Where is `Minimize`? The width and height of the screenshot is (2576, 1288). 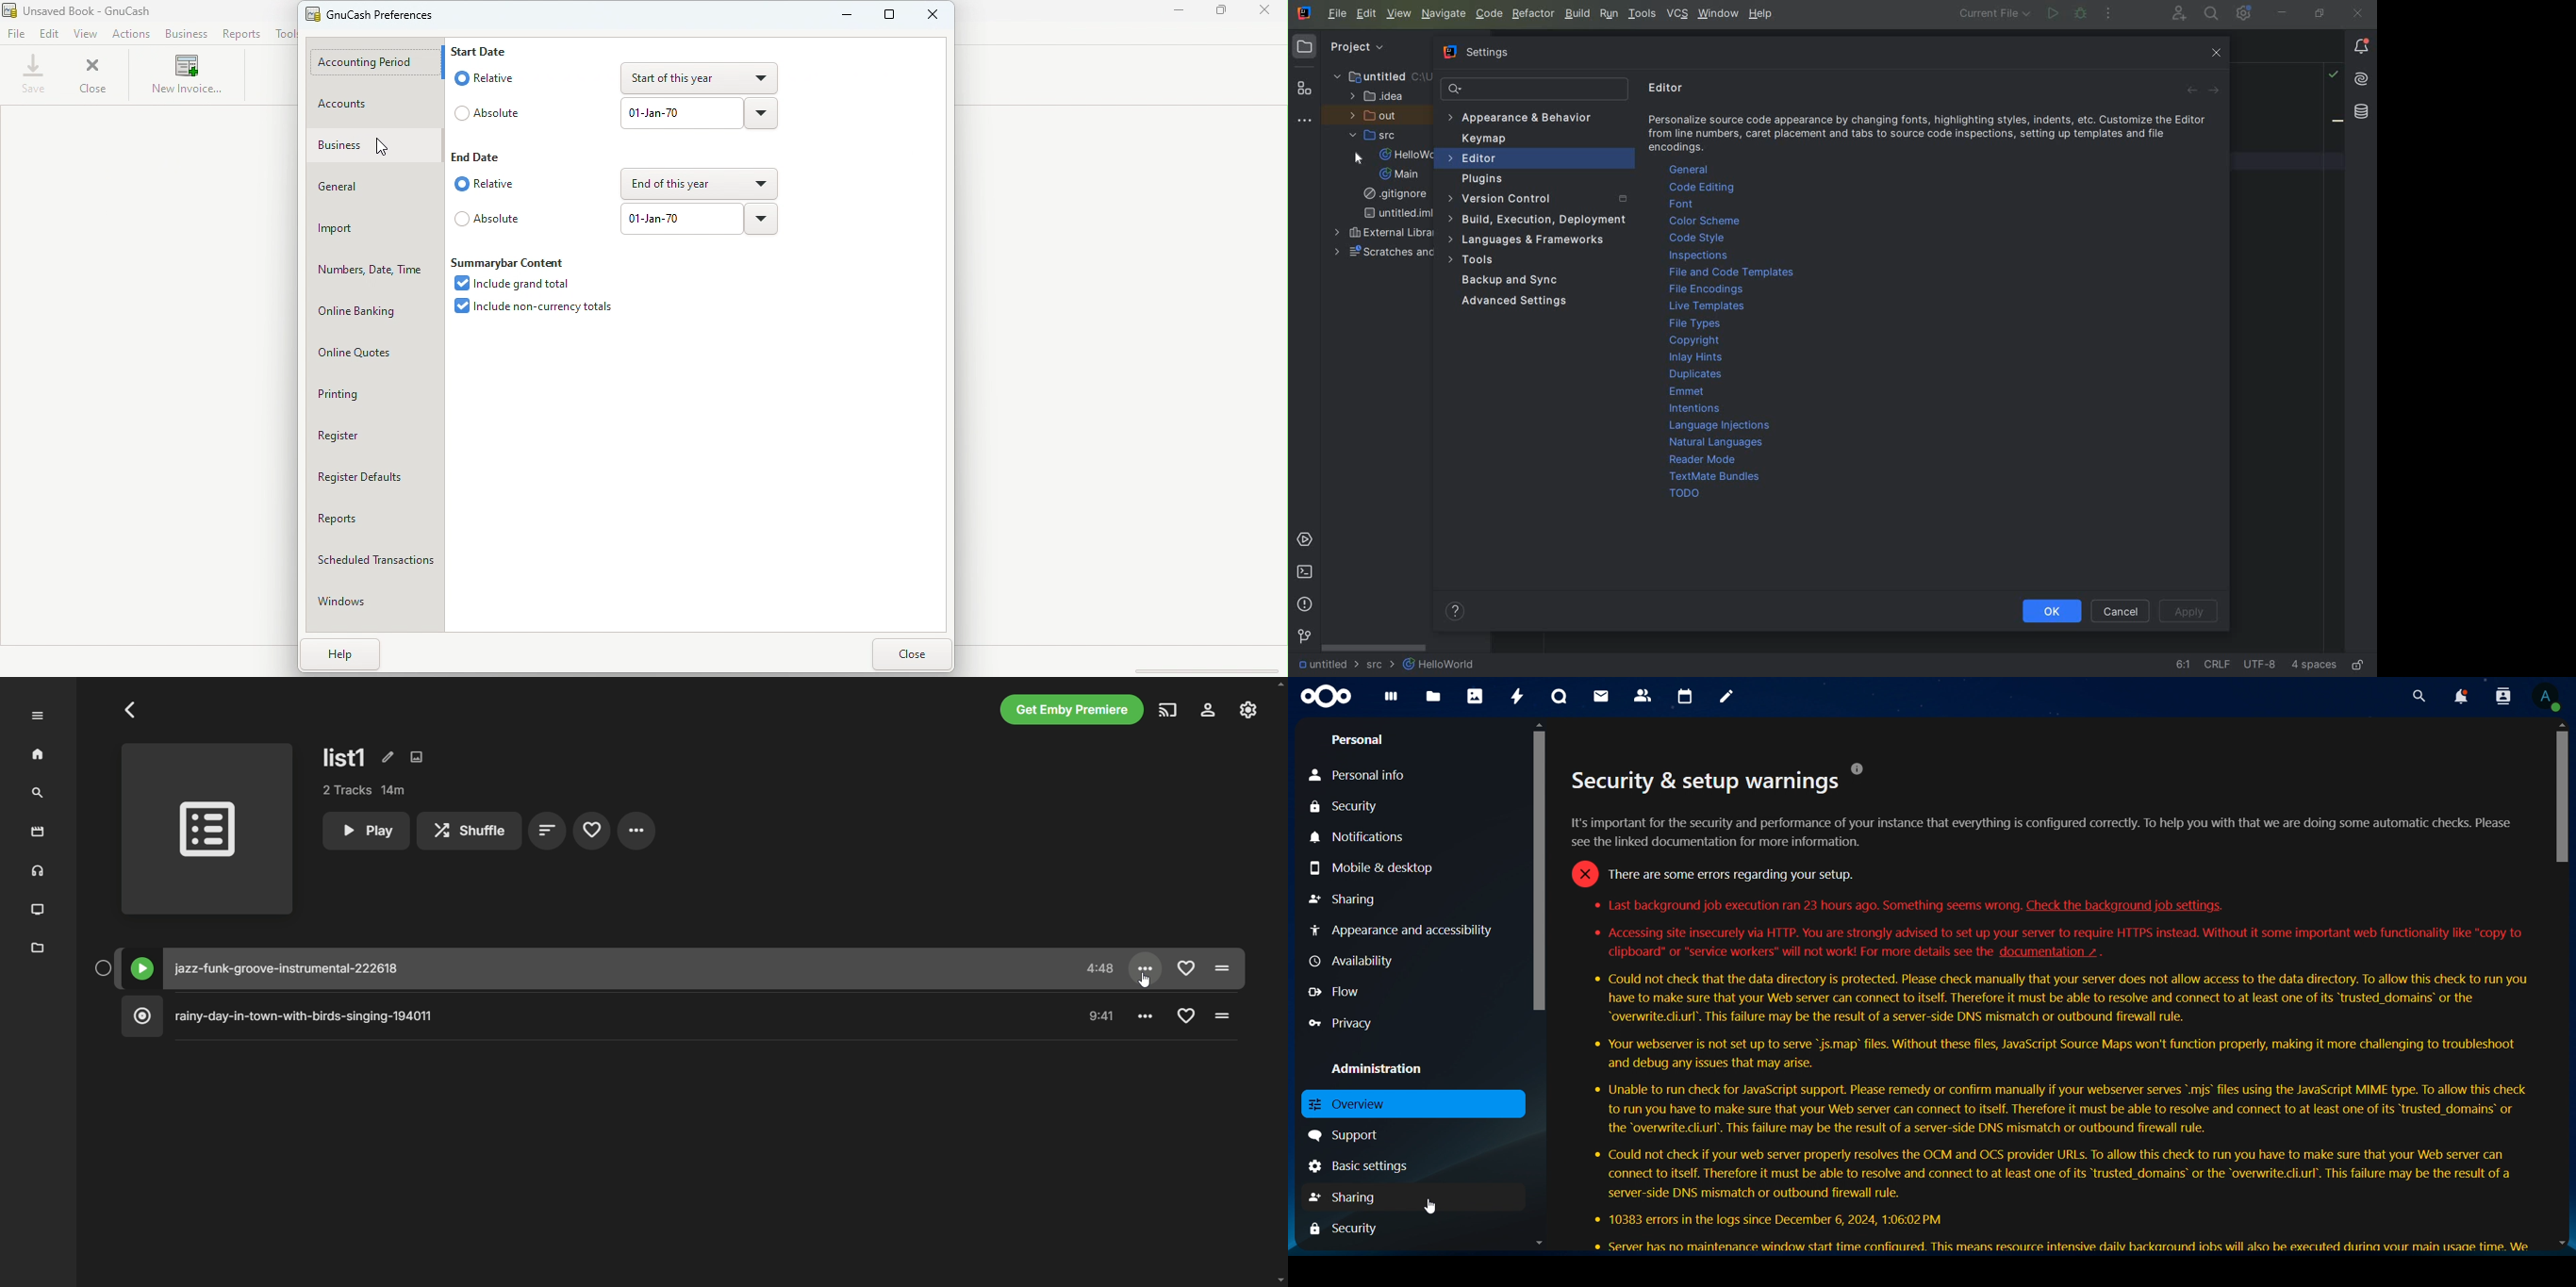
Minimize is located at coordinates (1171, 15).